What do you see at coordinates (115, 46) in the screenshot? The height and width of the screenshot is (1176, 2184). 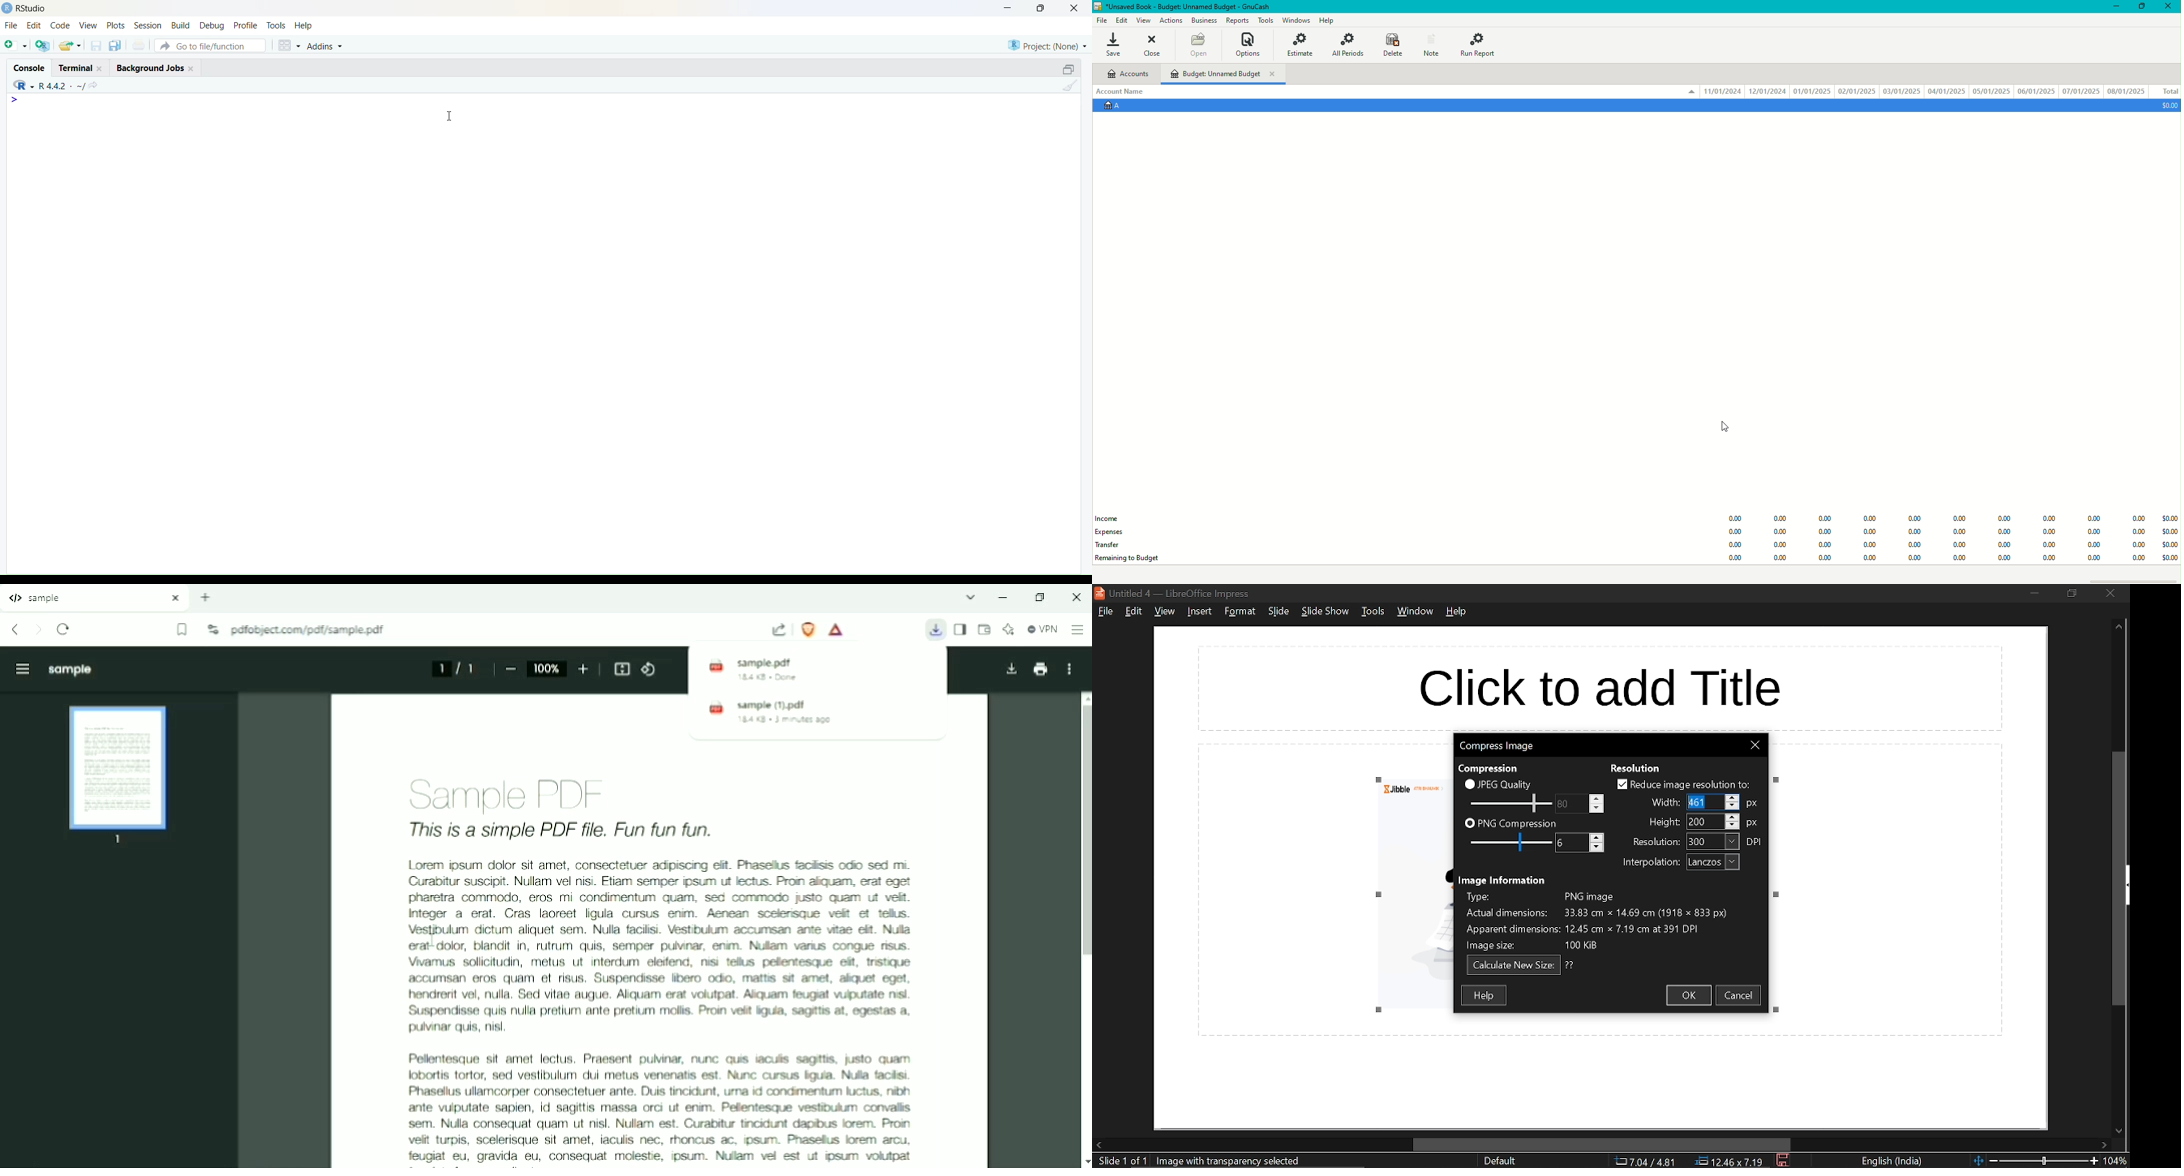 I see `Save all open documents (Ctrl + Alt + S)` at bounding box center [115, 46].